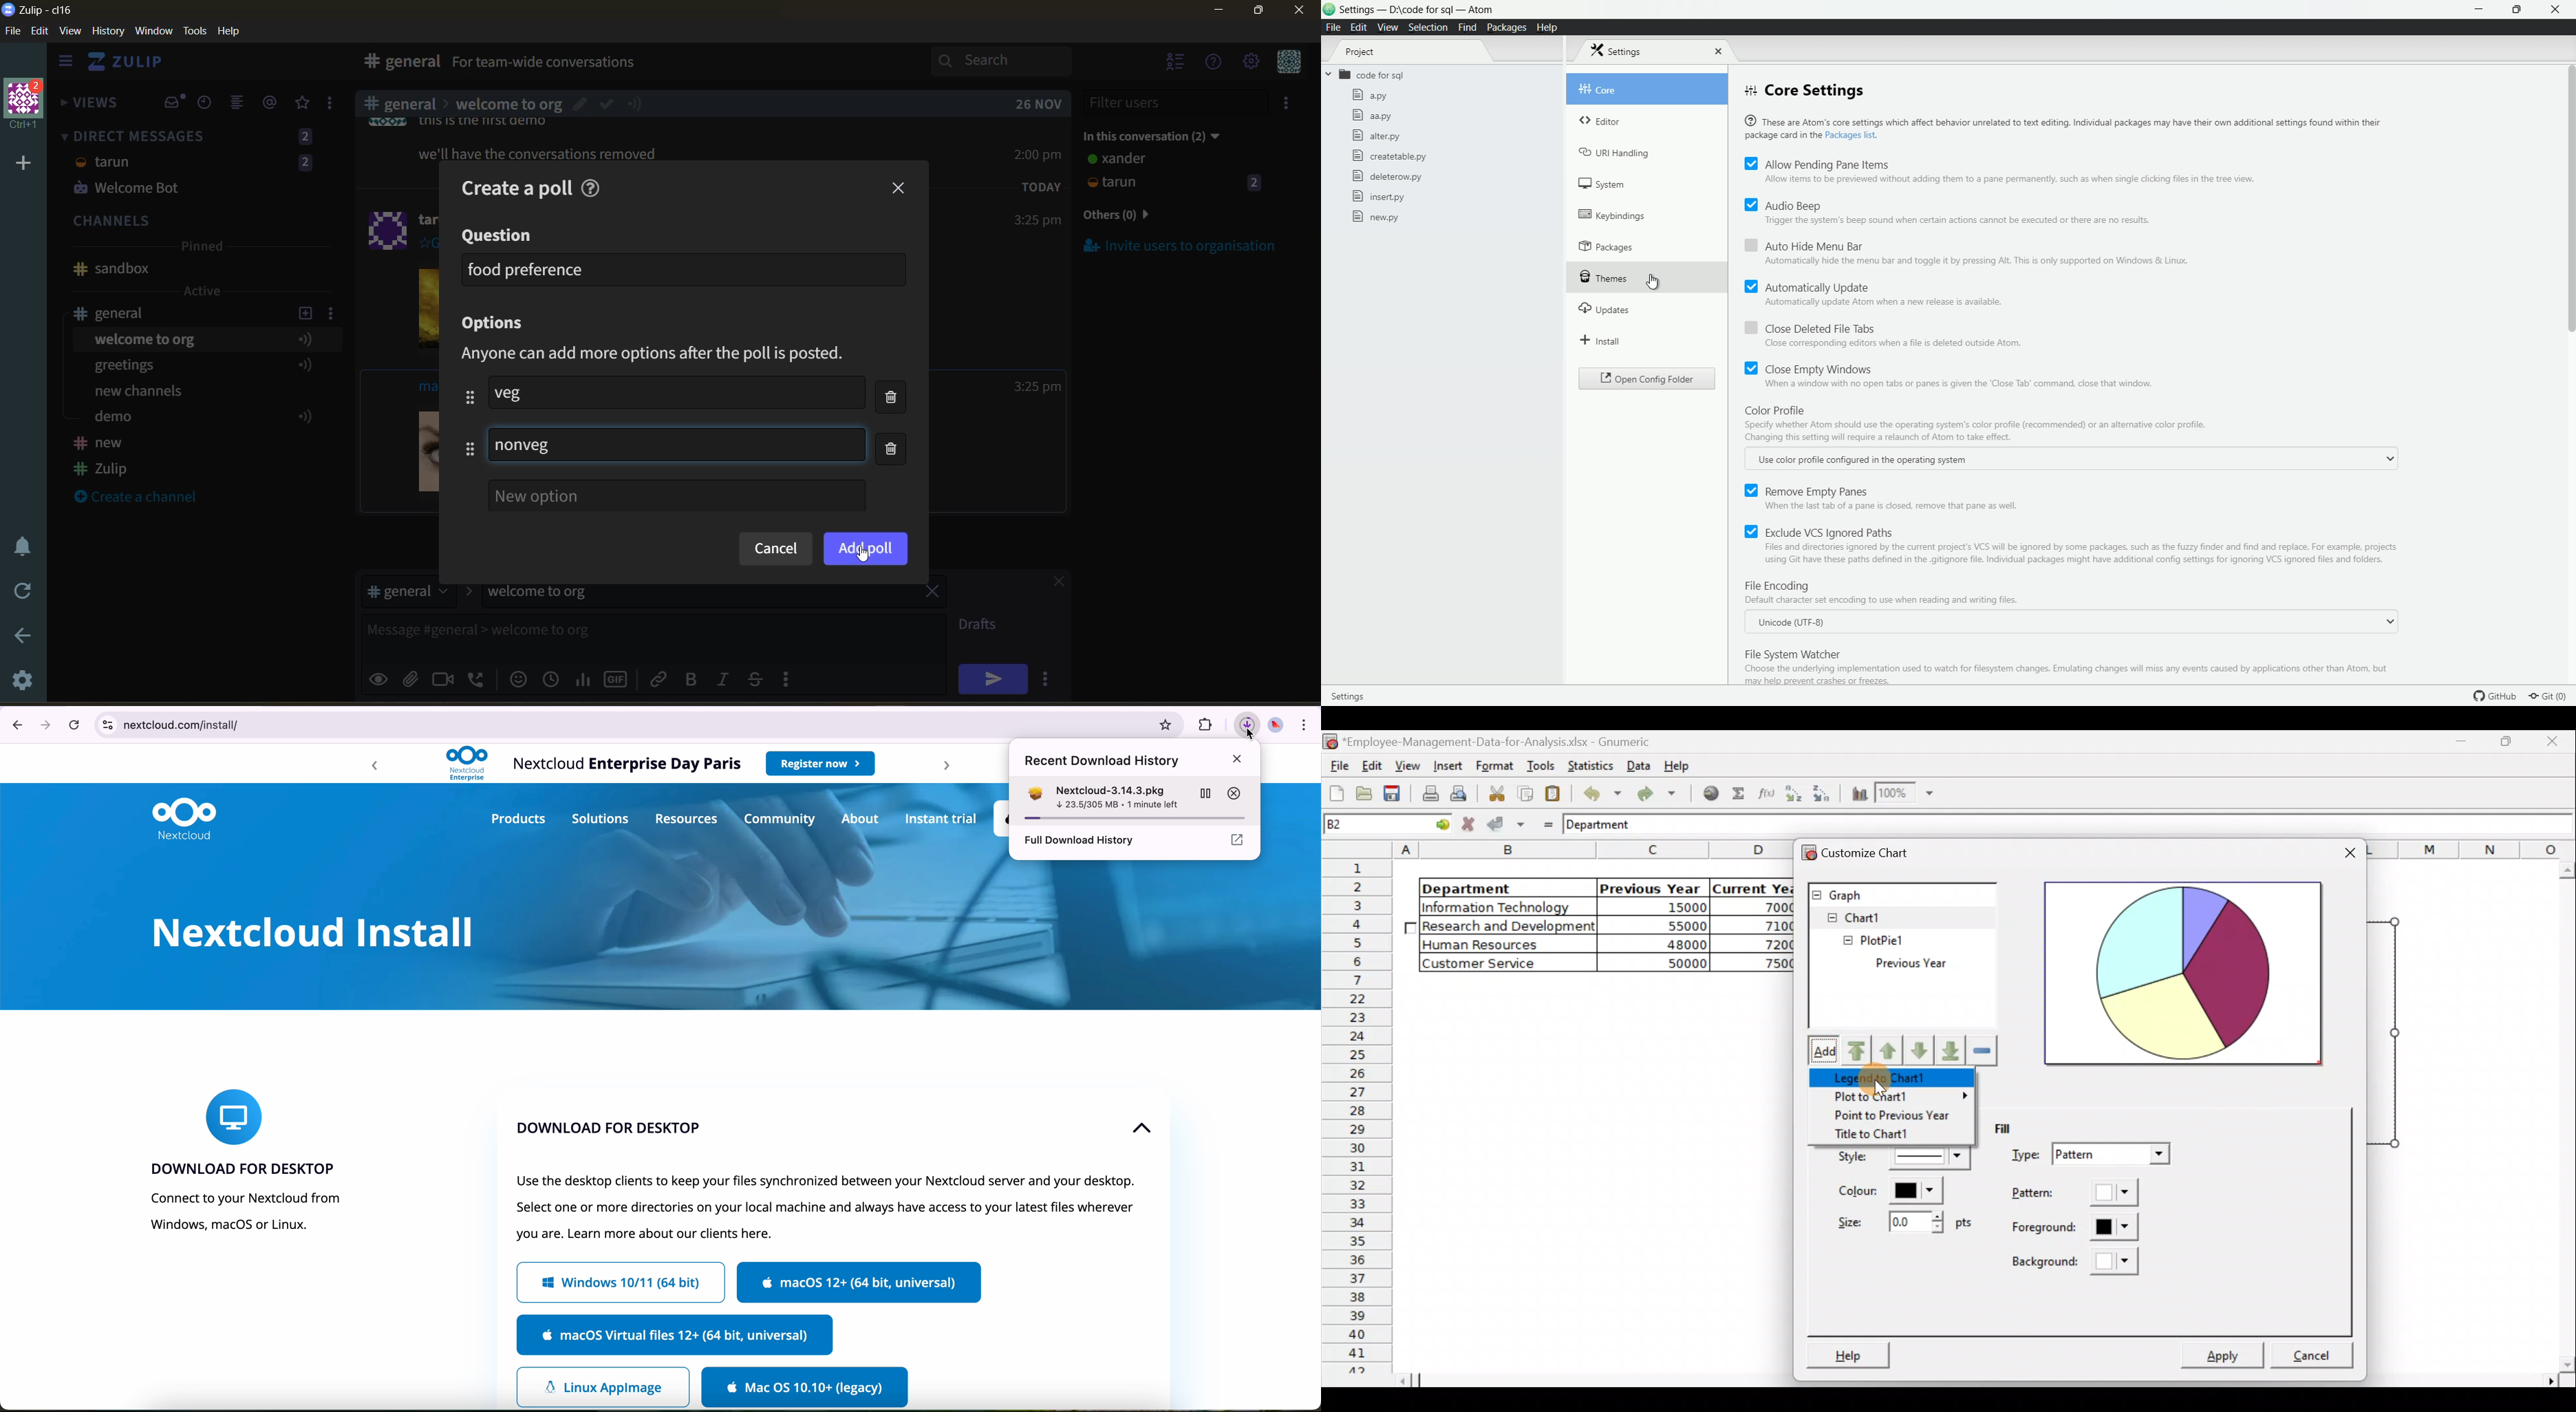 This screenshot has width=2576, height=1428. What do you see at coordinates (983, 626) in the screenshot?
I see `drafts` at bounding box center [983, 626].